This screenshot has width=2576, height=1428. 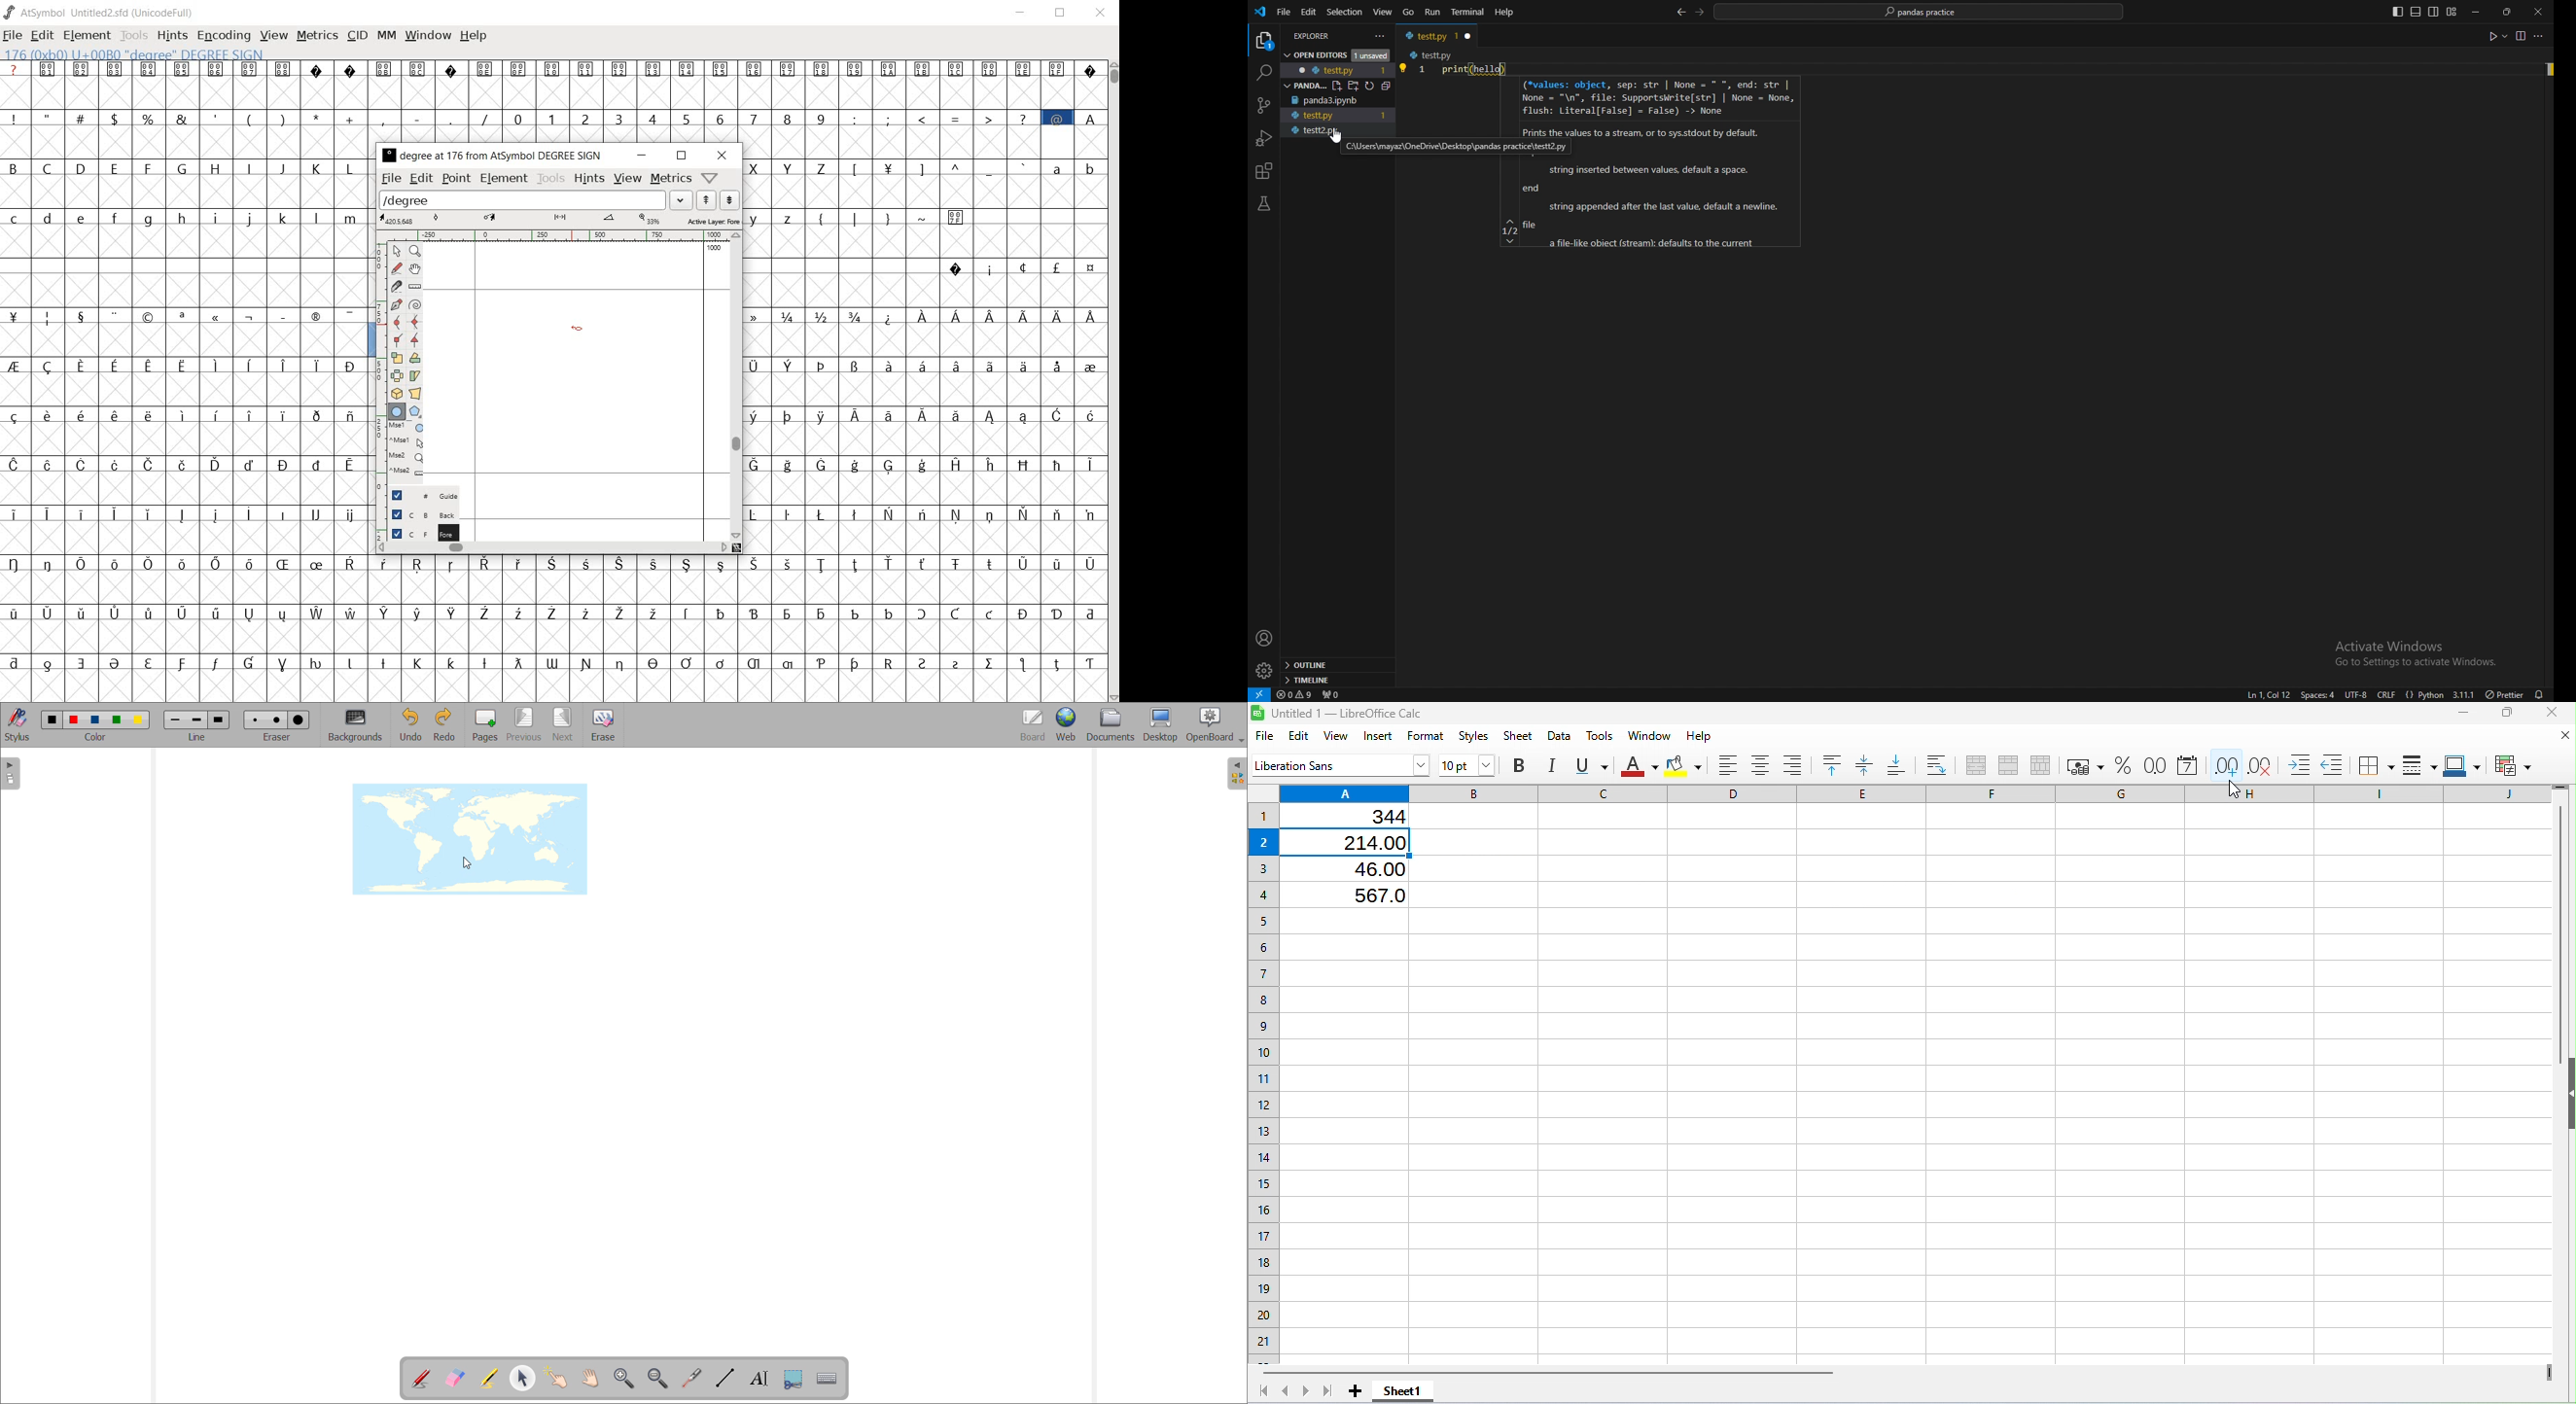 I want to click on 344, so click(x=1365, y=817).